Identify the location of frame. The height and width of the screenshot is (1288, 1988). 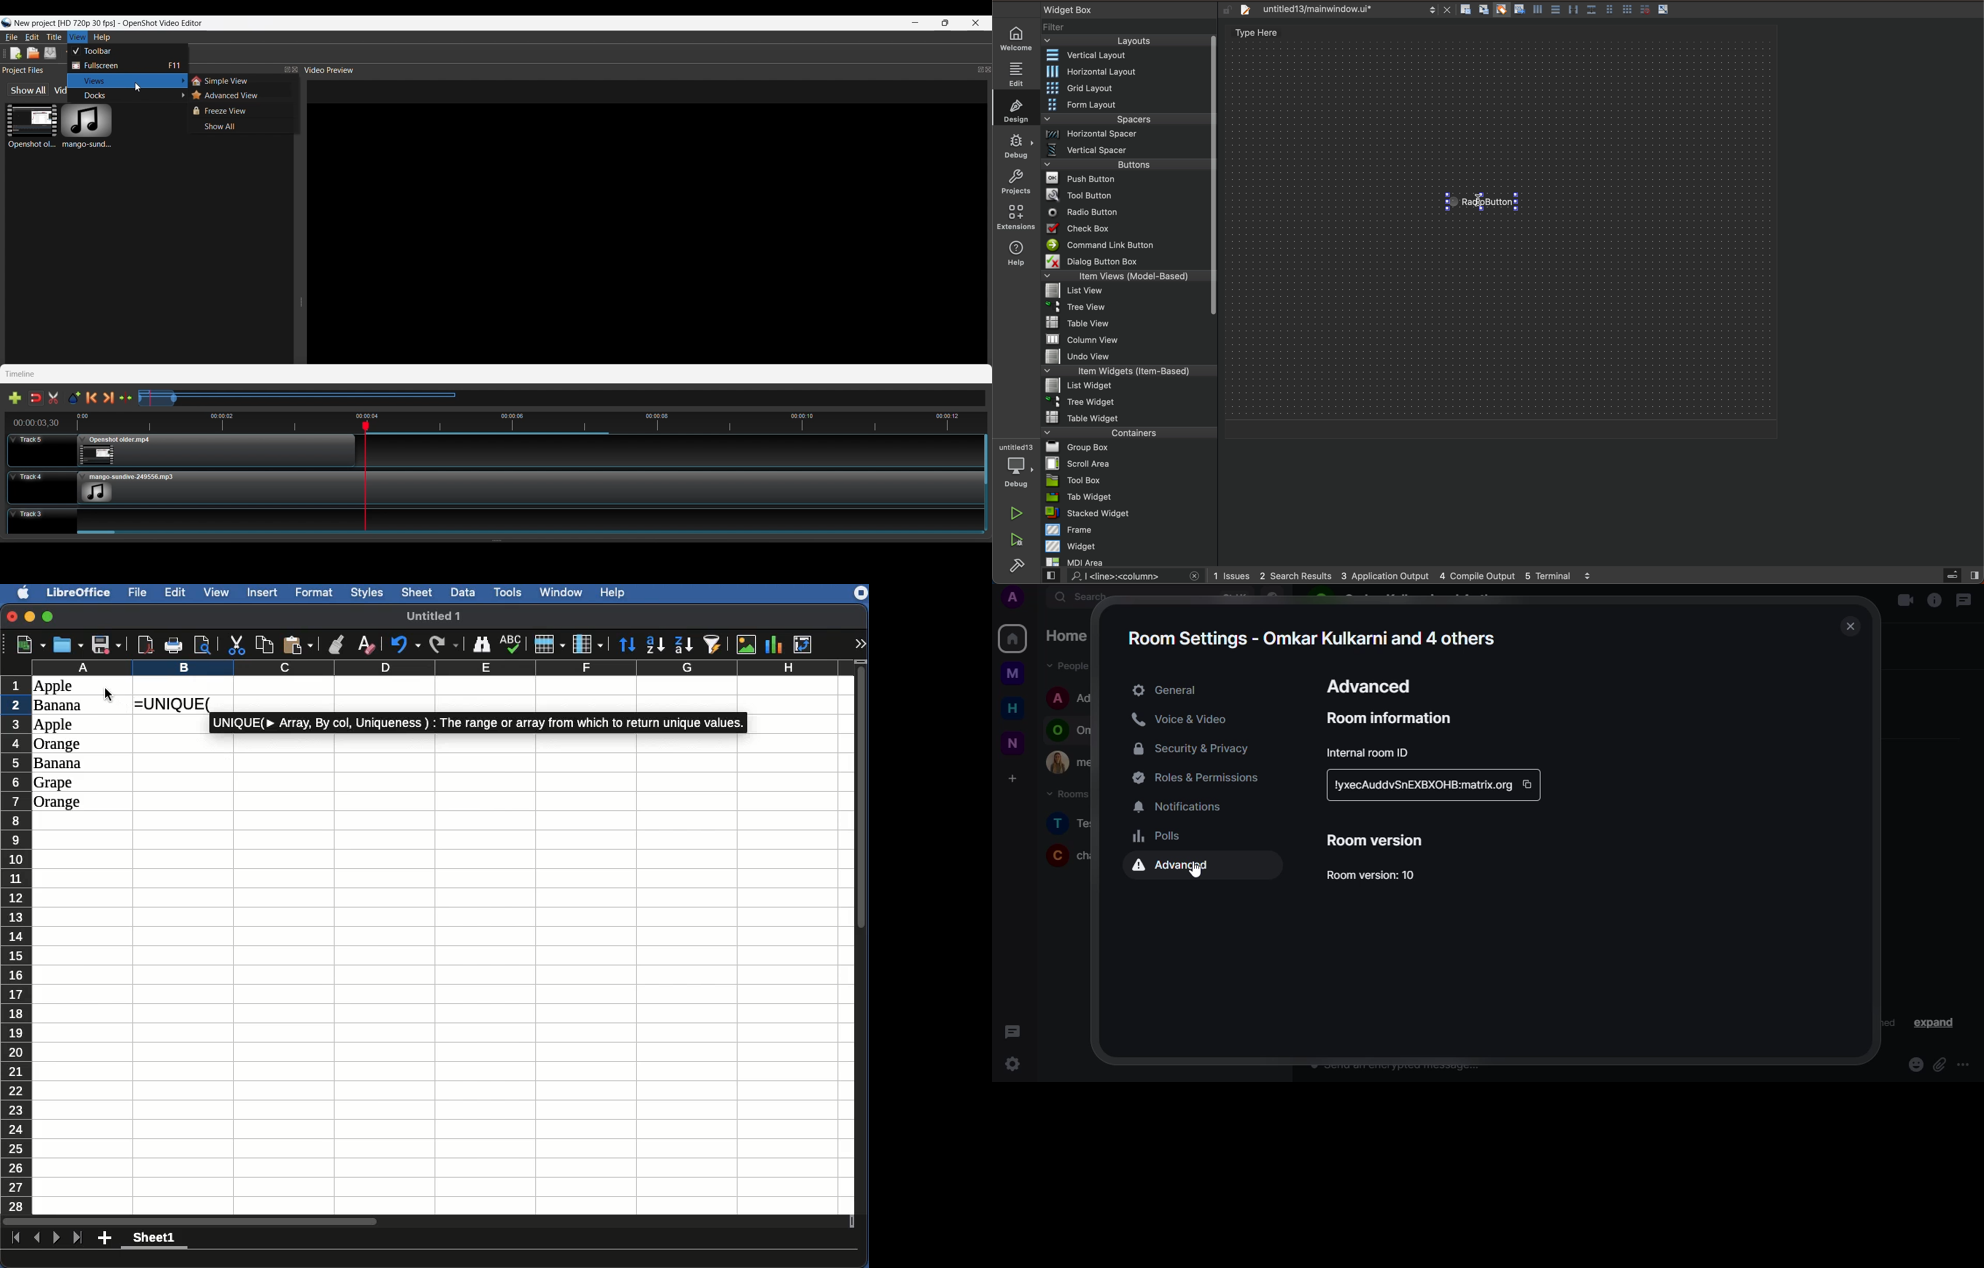
(1130, 530).